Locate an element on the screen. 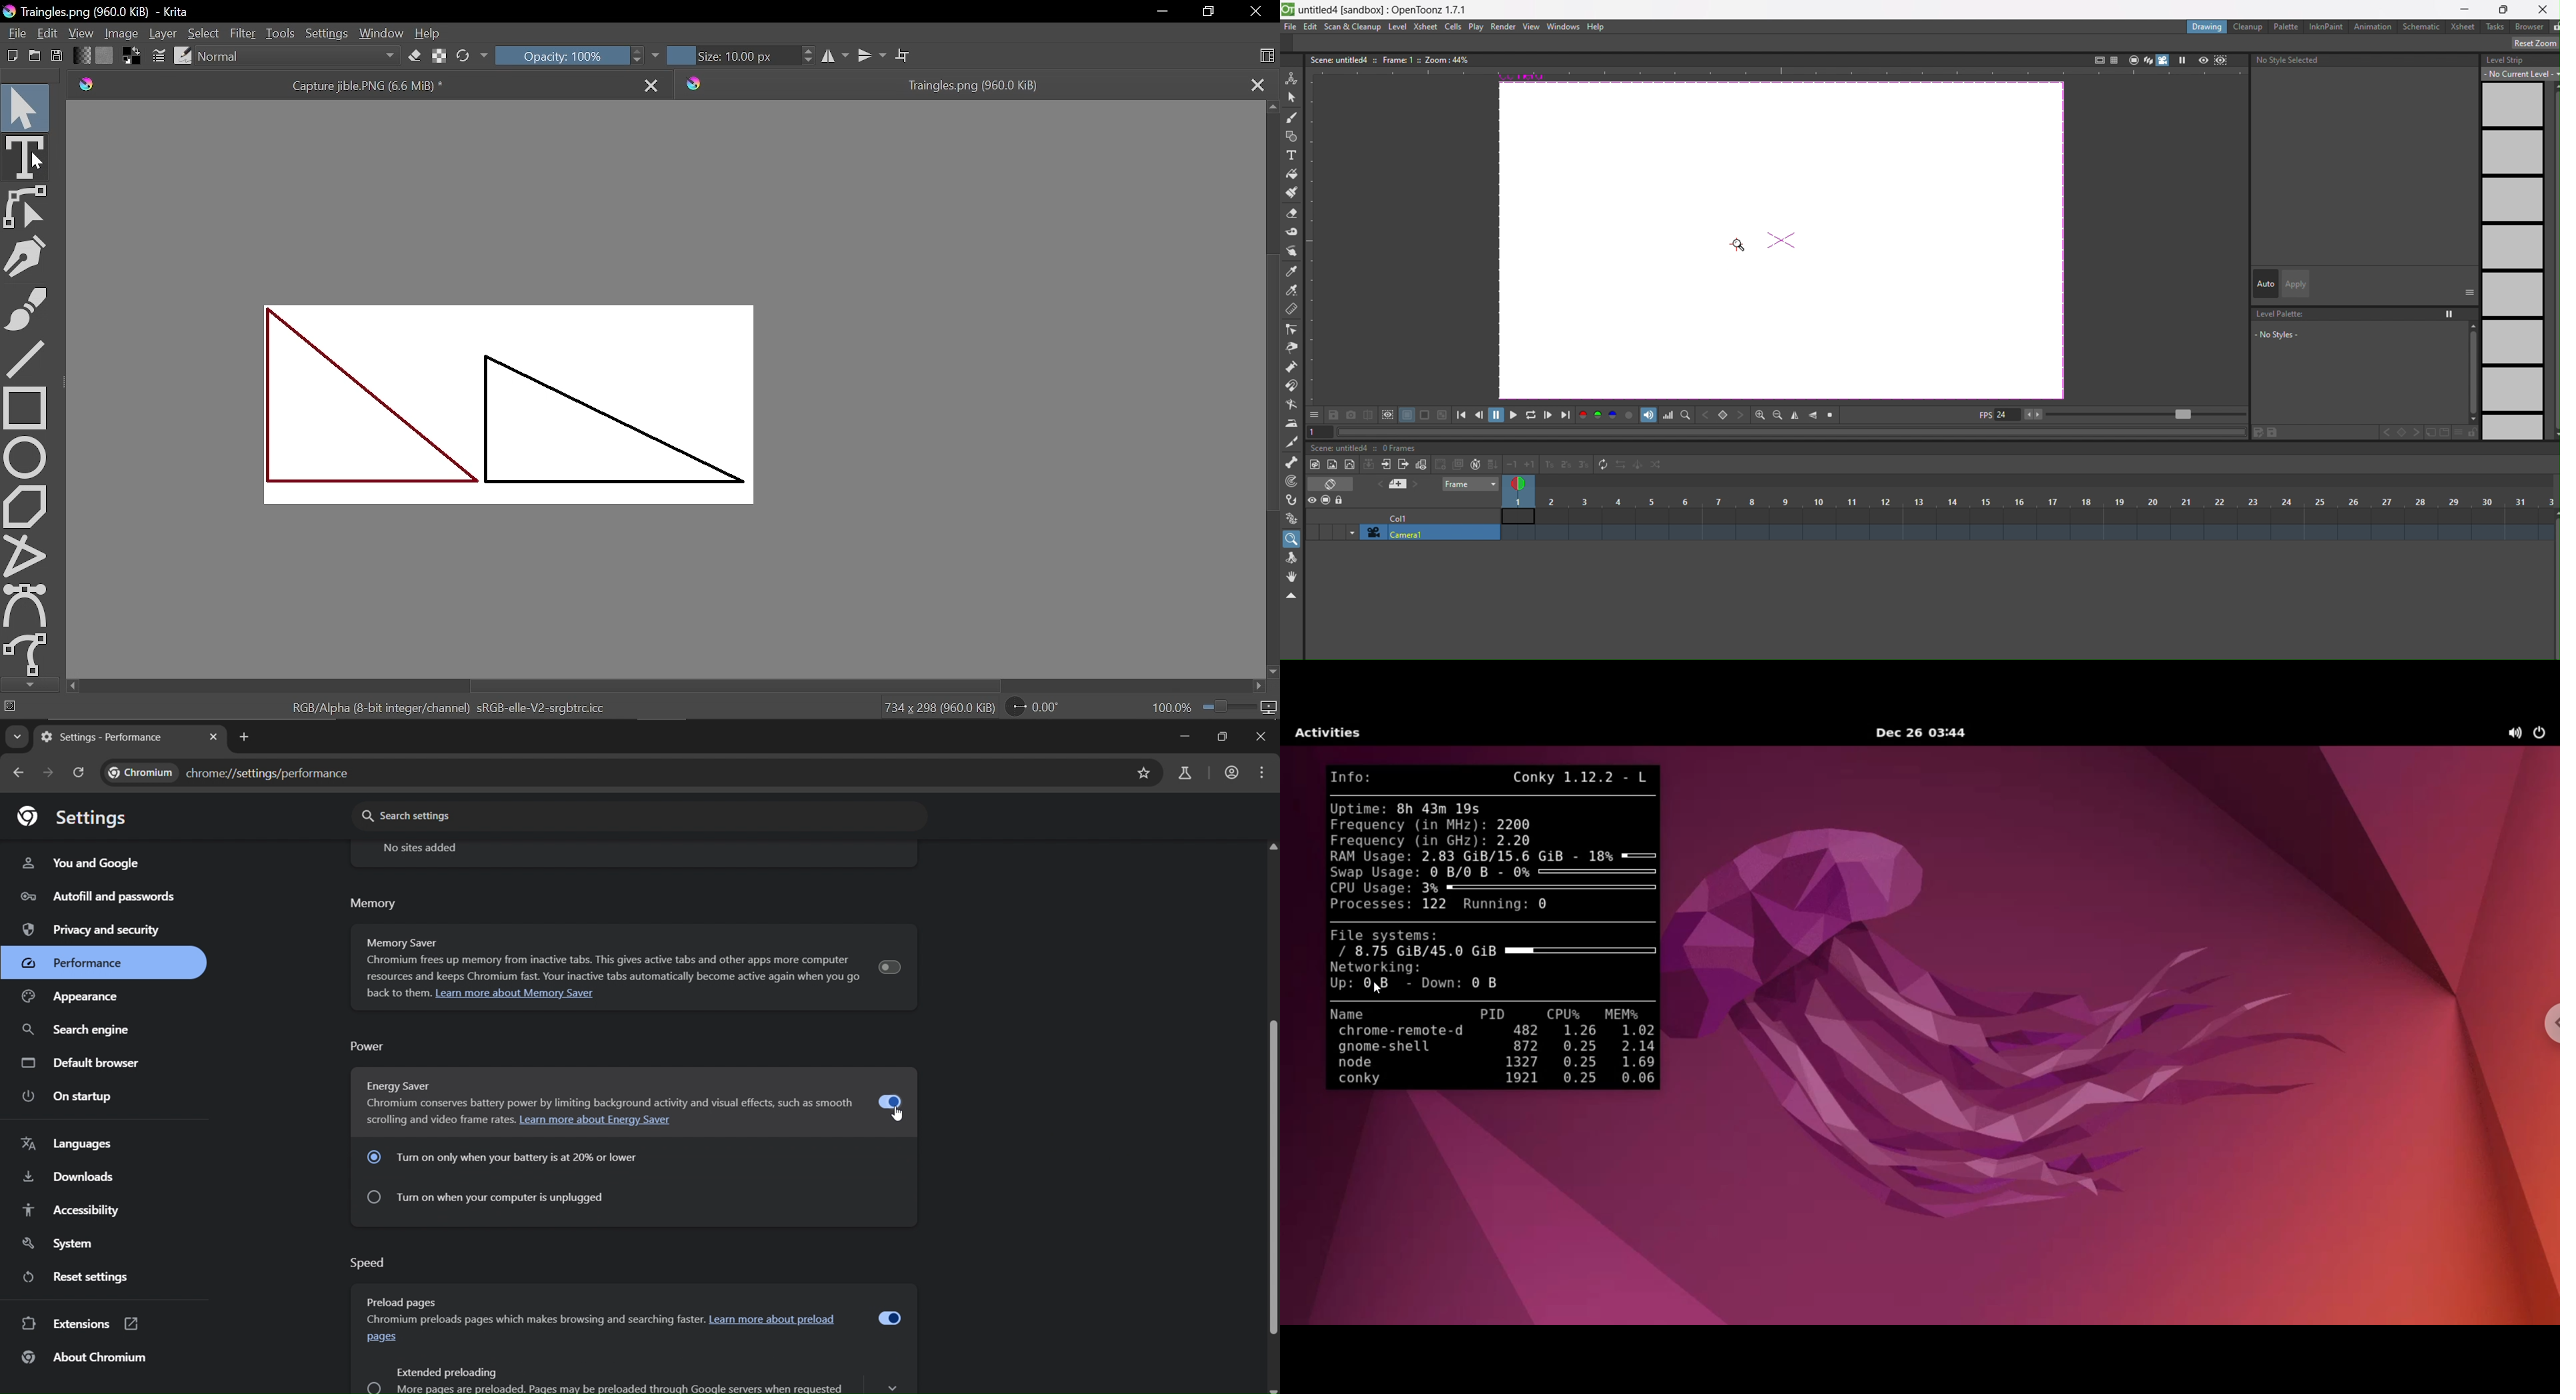 The width and height of the screenshot is (2576, 1400). autofill and passwords is located at coordinates (101, 898).